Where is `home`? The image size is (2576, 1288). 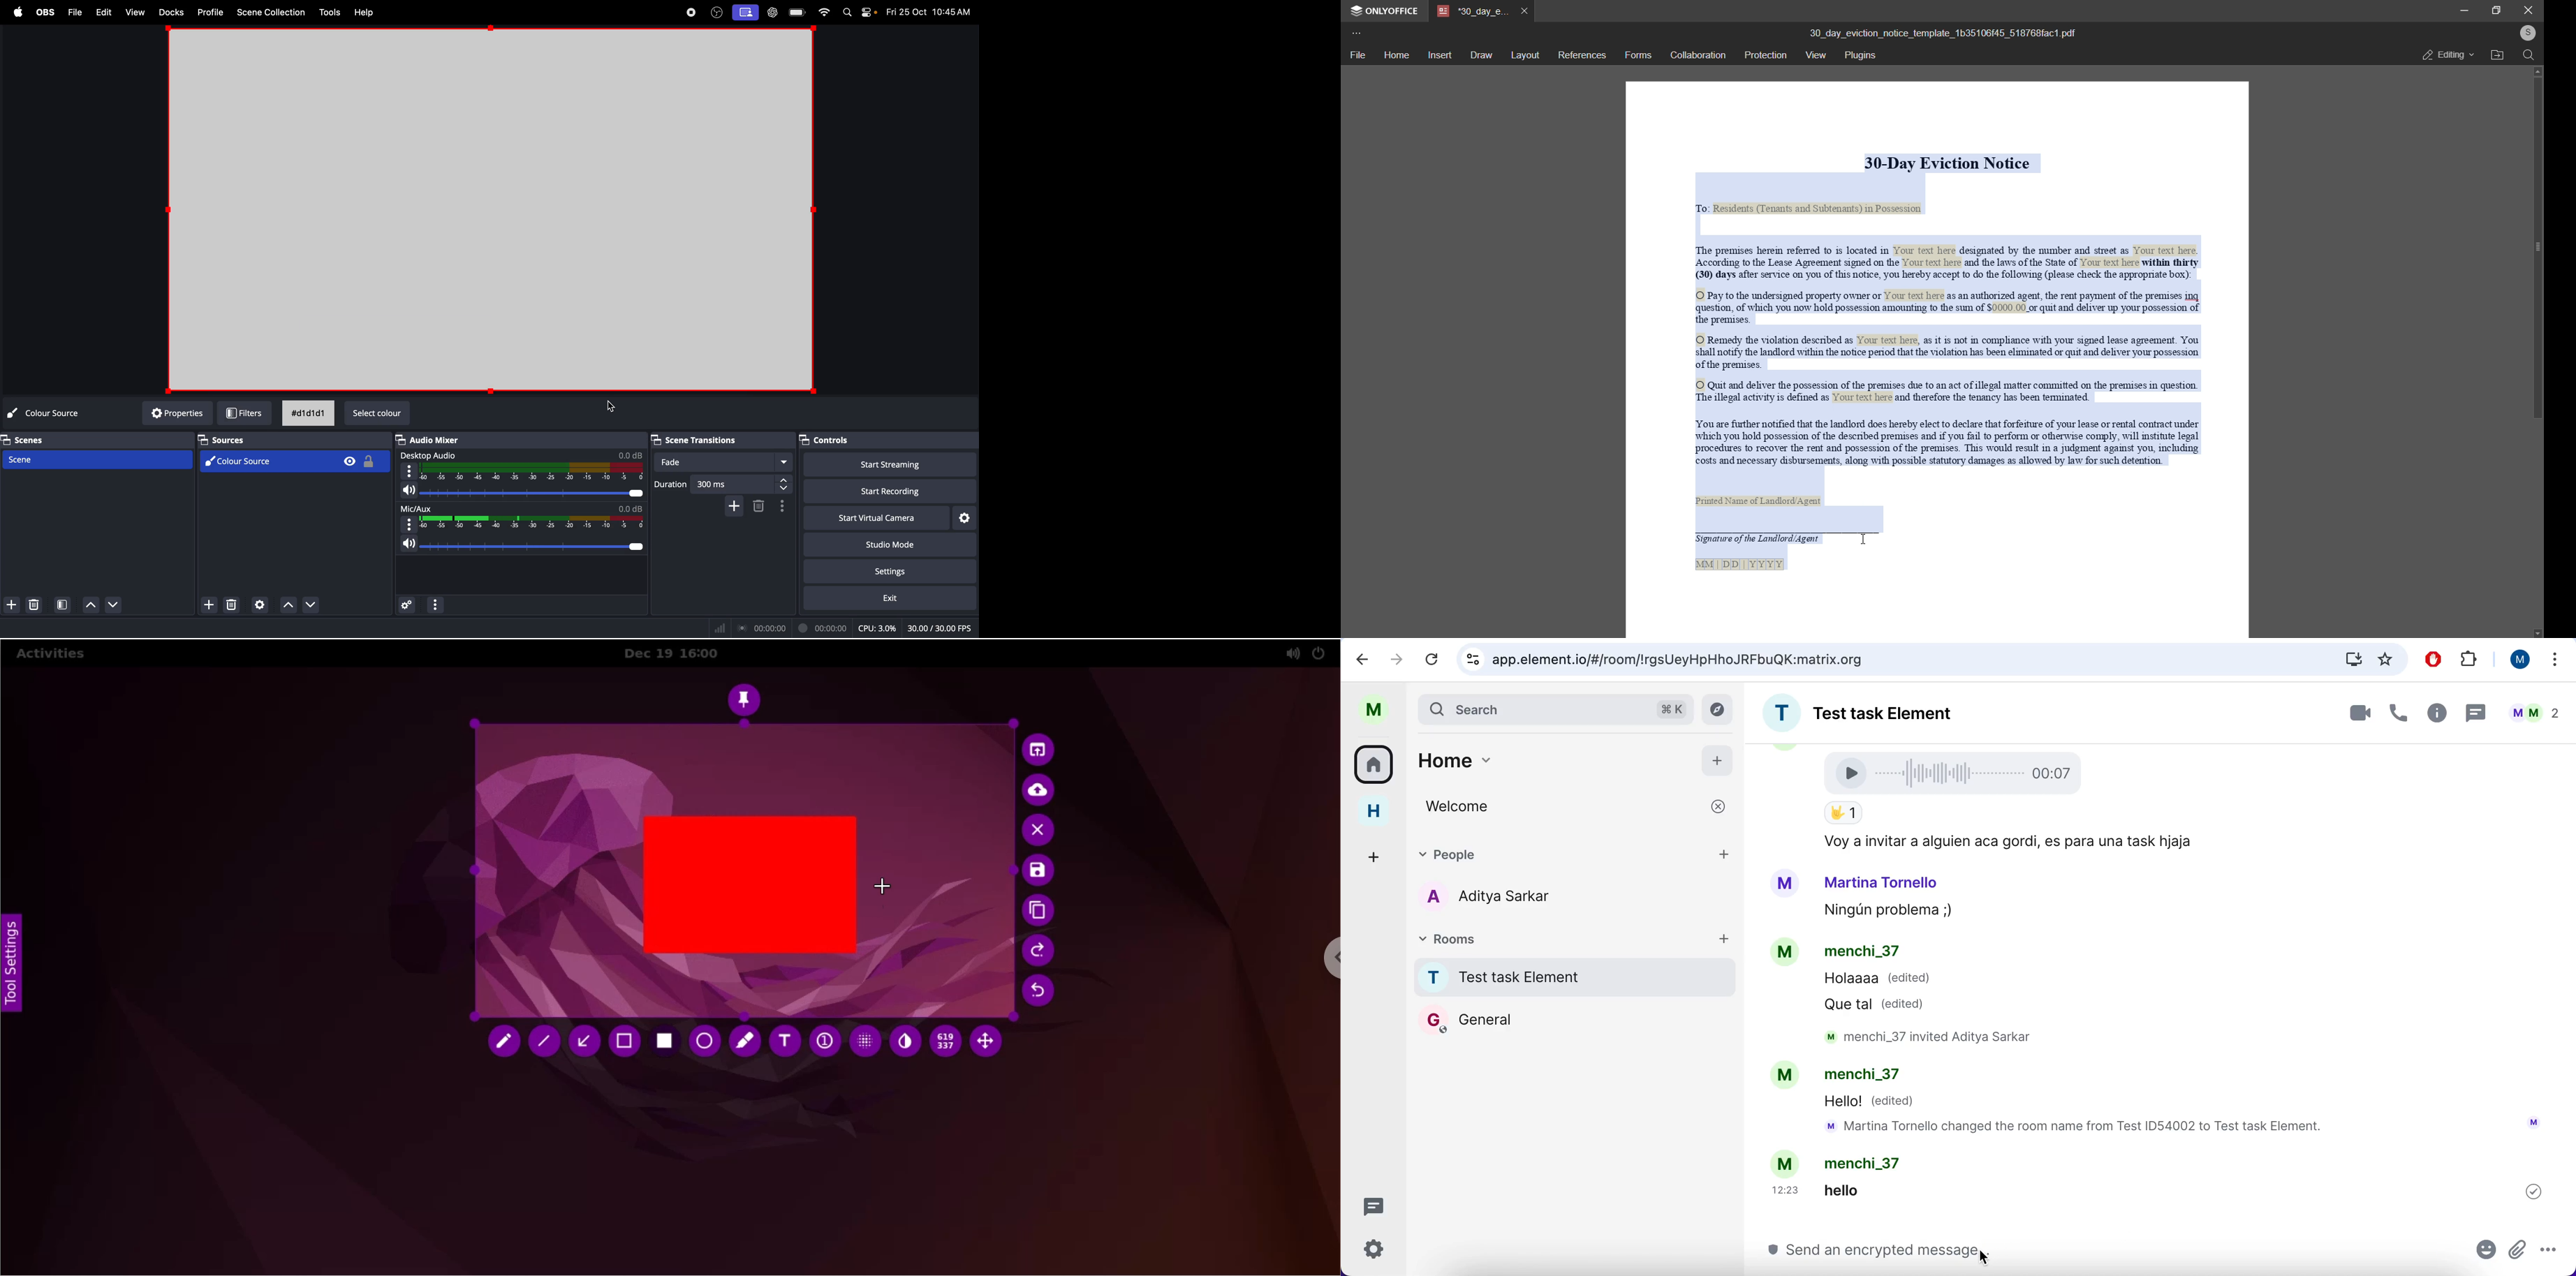
home is located at coordinates (1395, 55).